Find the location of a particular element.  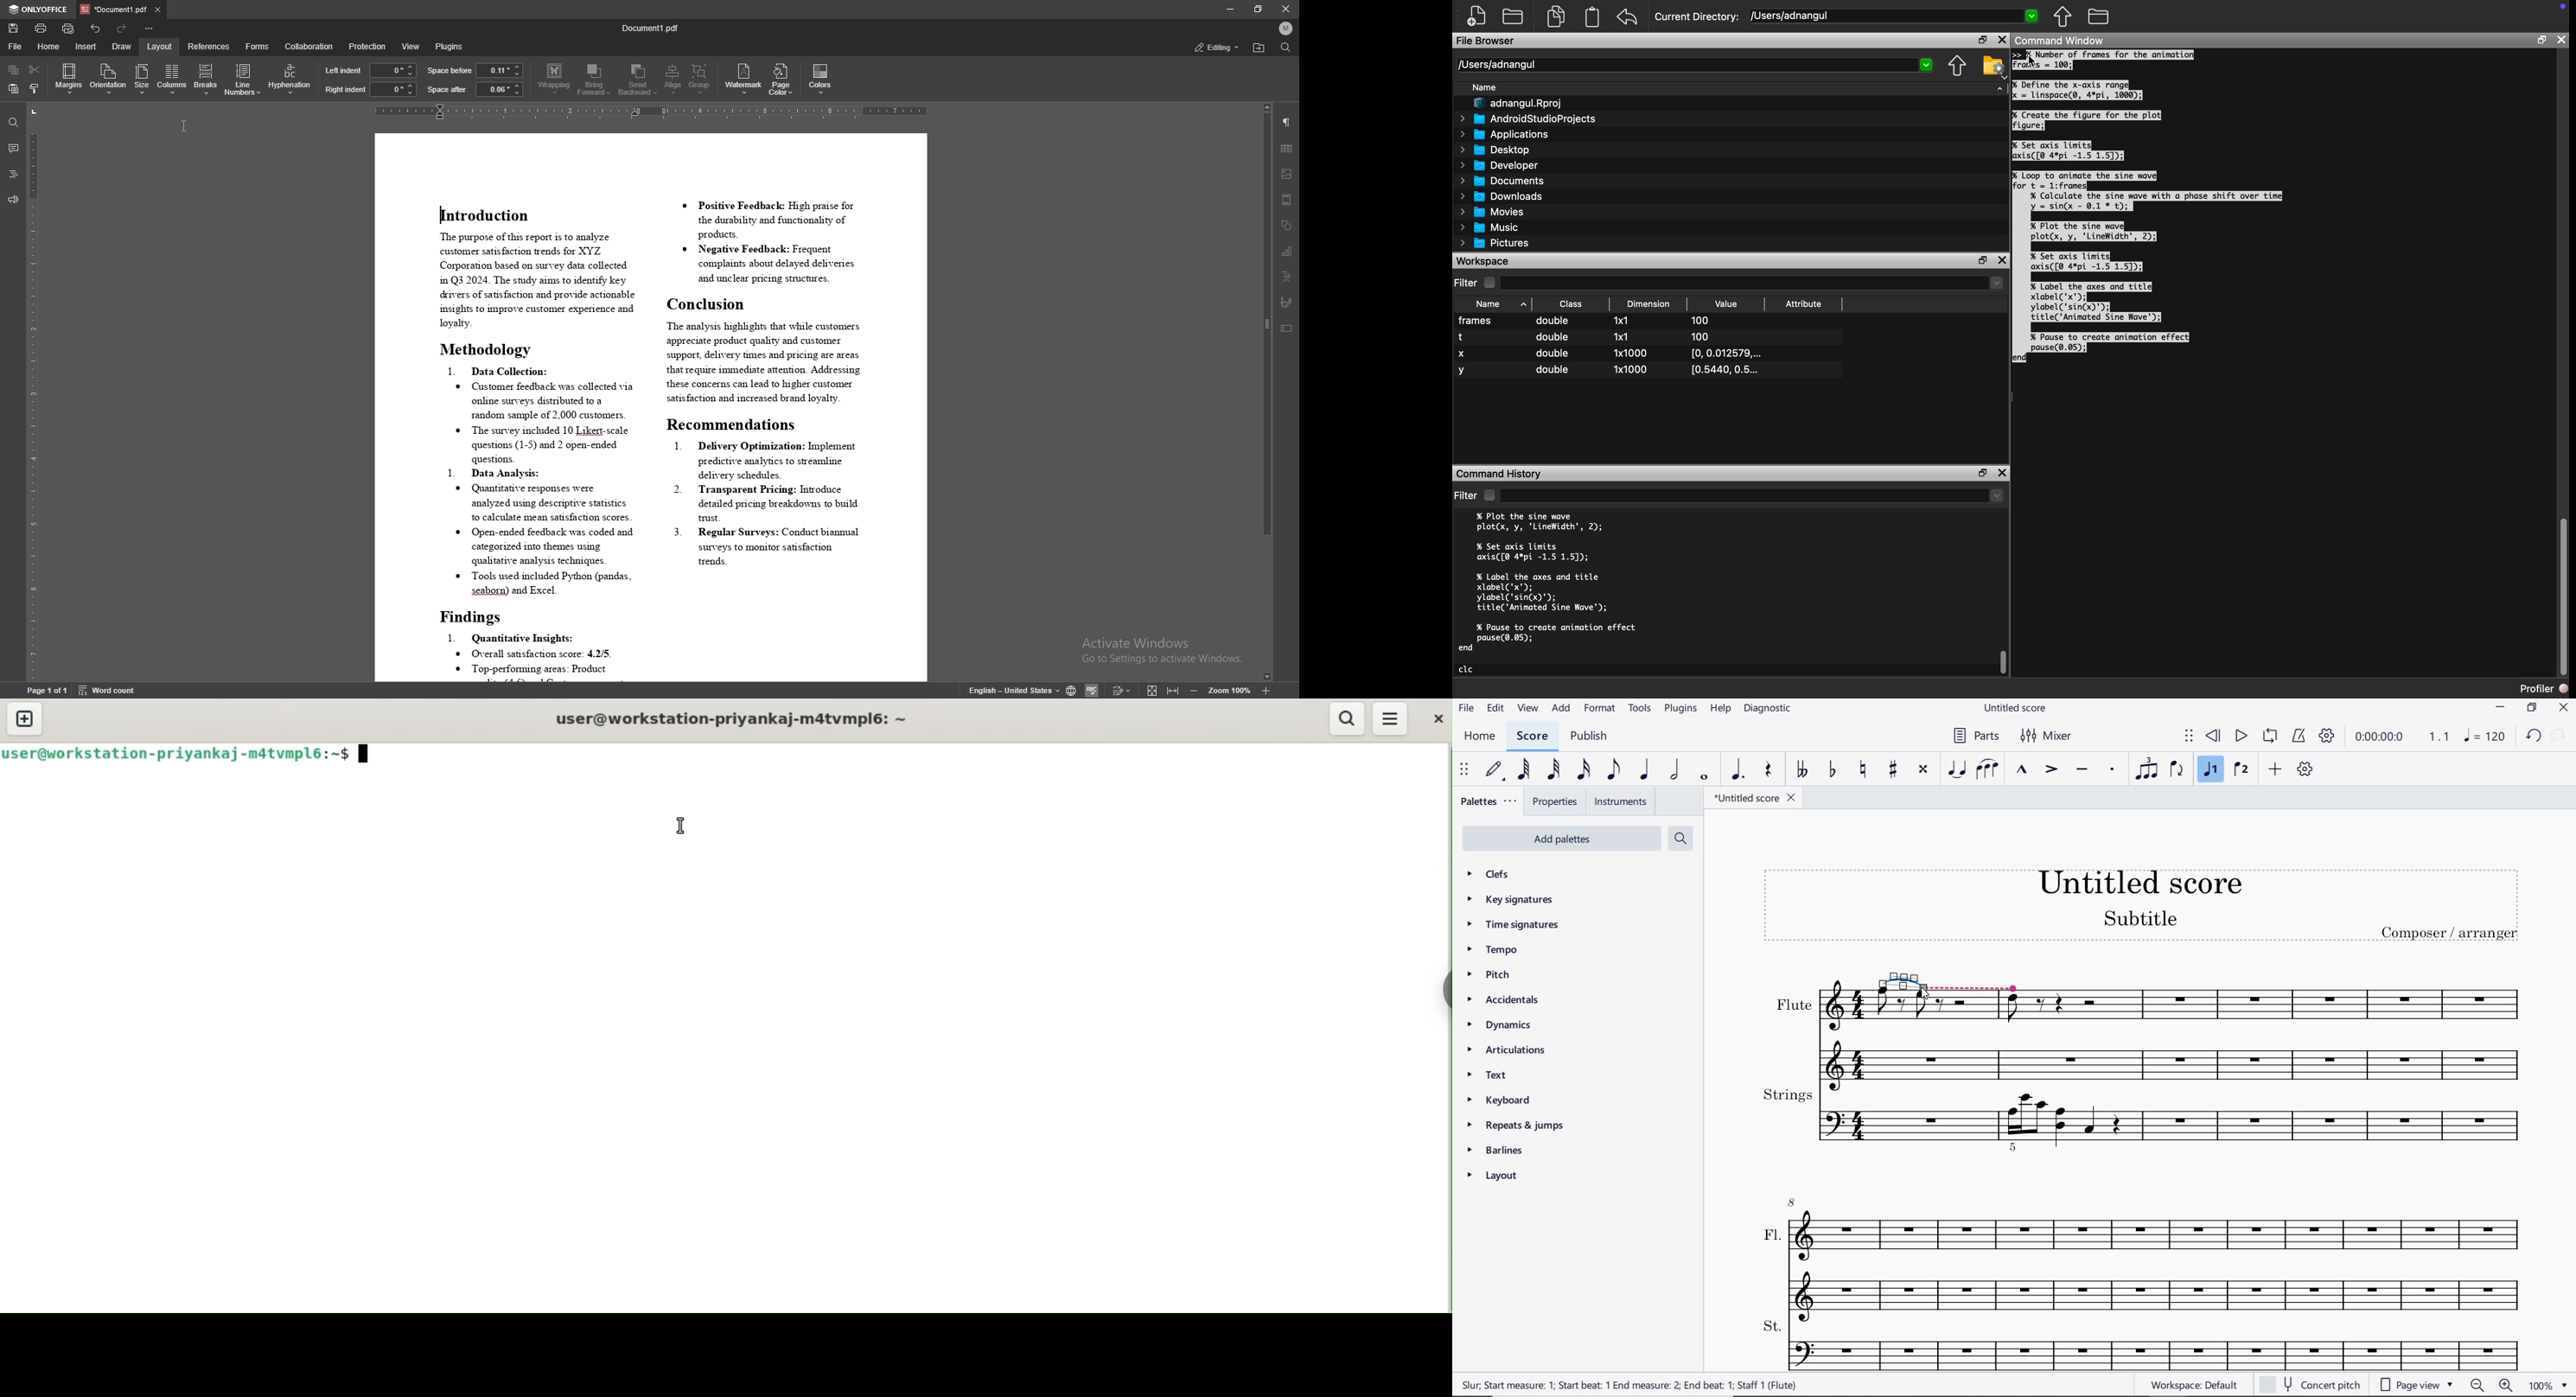

Strings is located at coordinates (2146, 1121).